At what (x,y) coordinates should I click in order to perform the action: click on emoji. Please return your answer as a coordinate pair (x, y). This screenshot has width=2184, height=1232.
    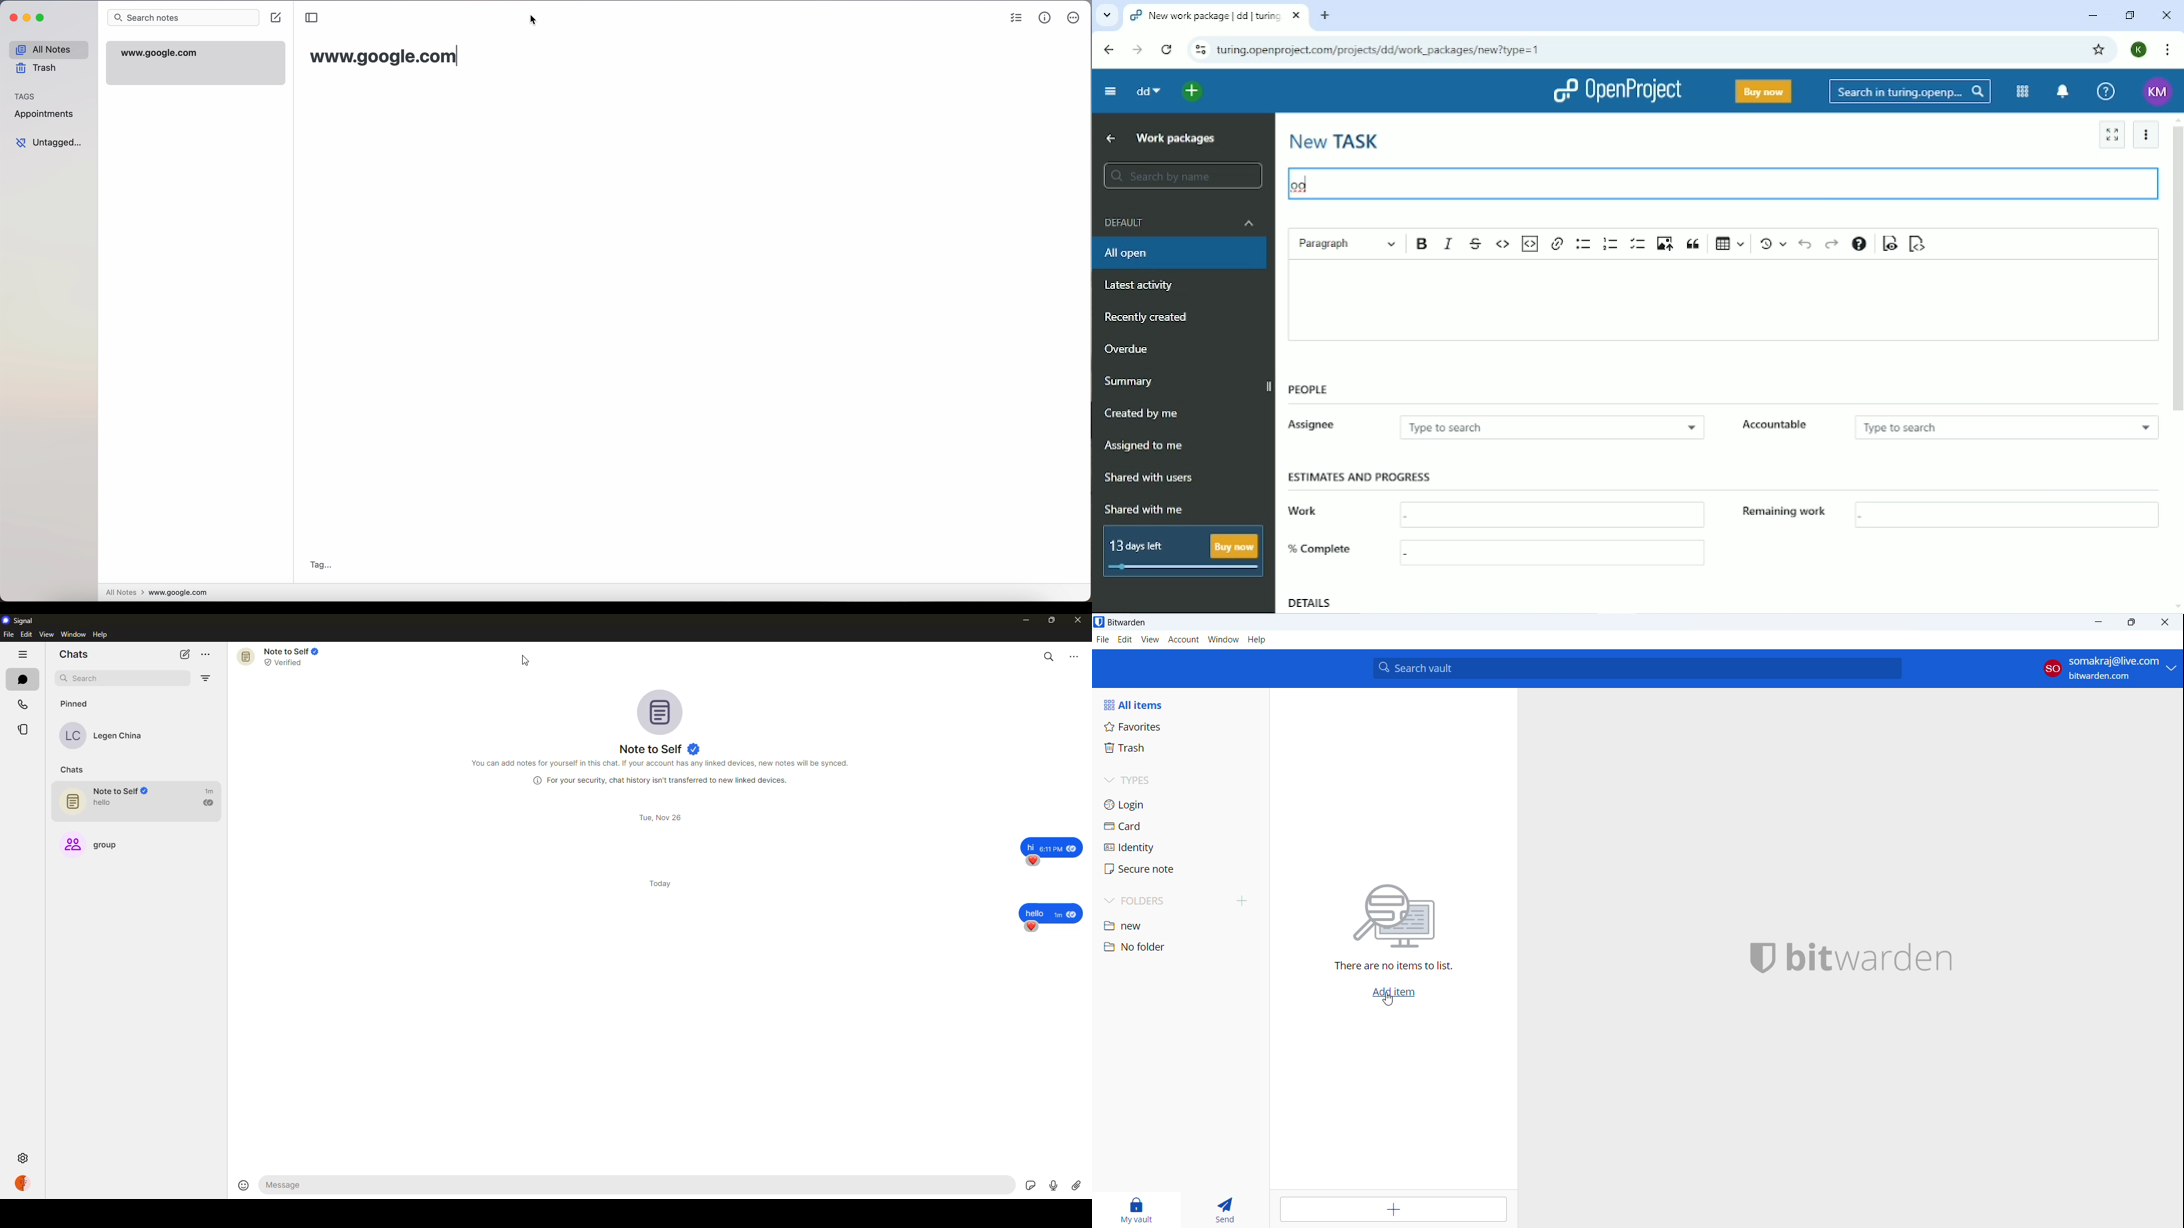
    Looking at the image, I should click on (244, 1185).